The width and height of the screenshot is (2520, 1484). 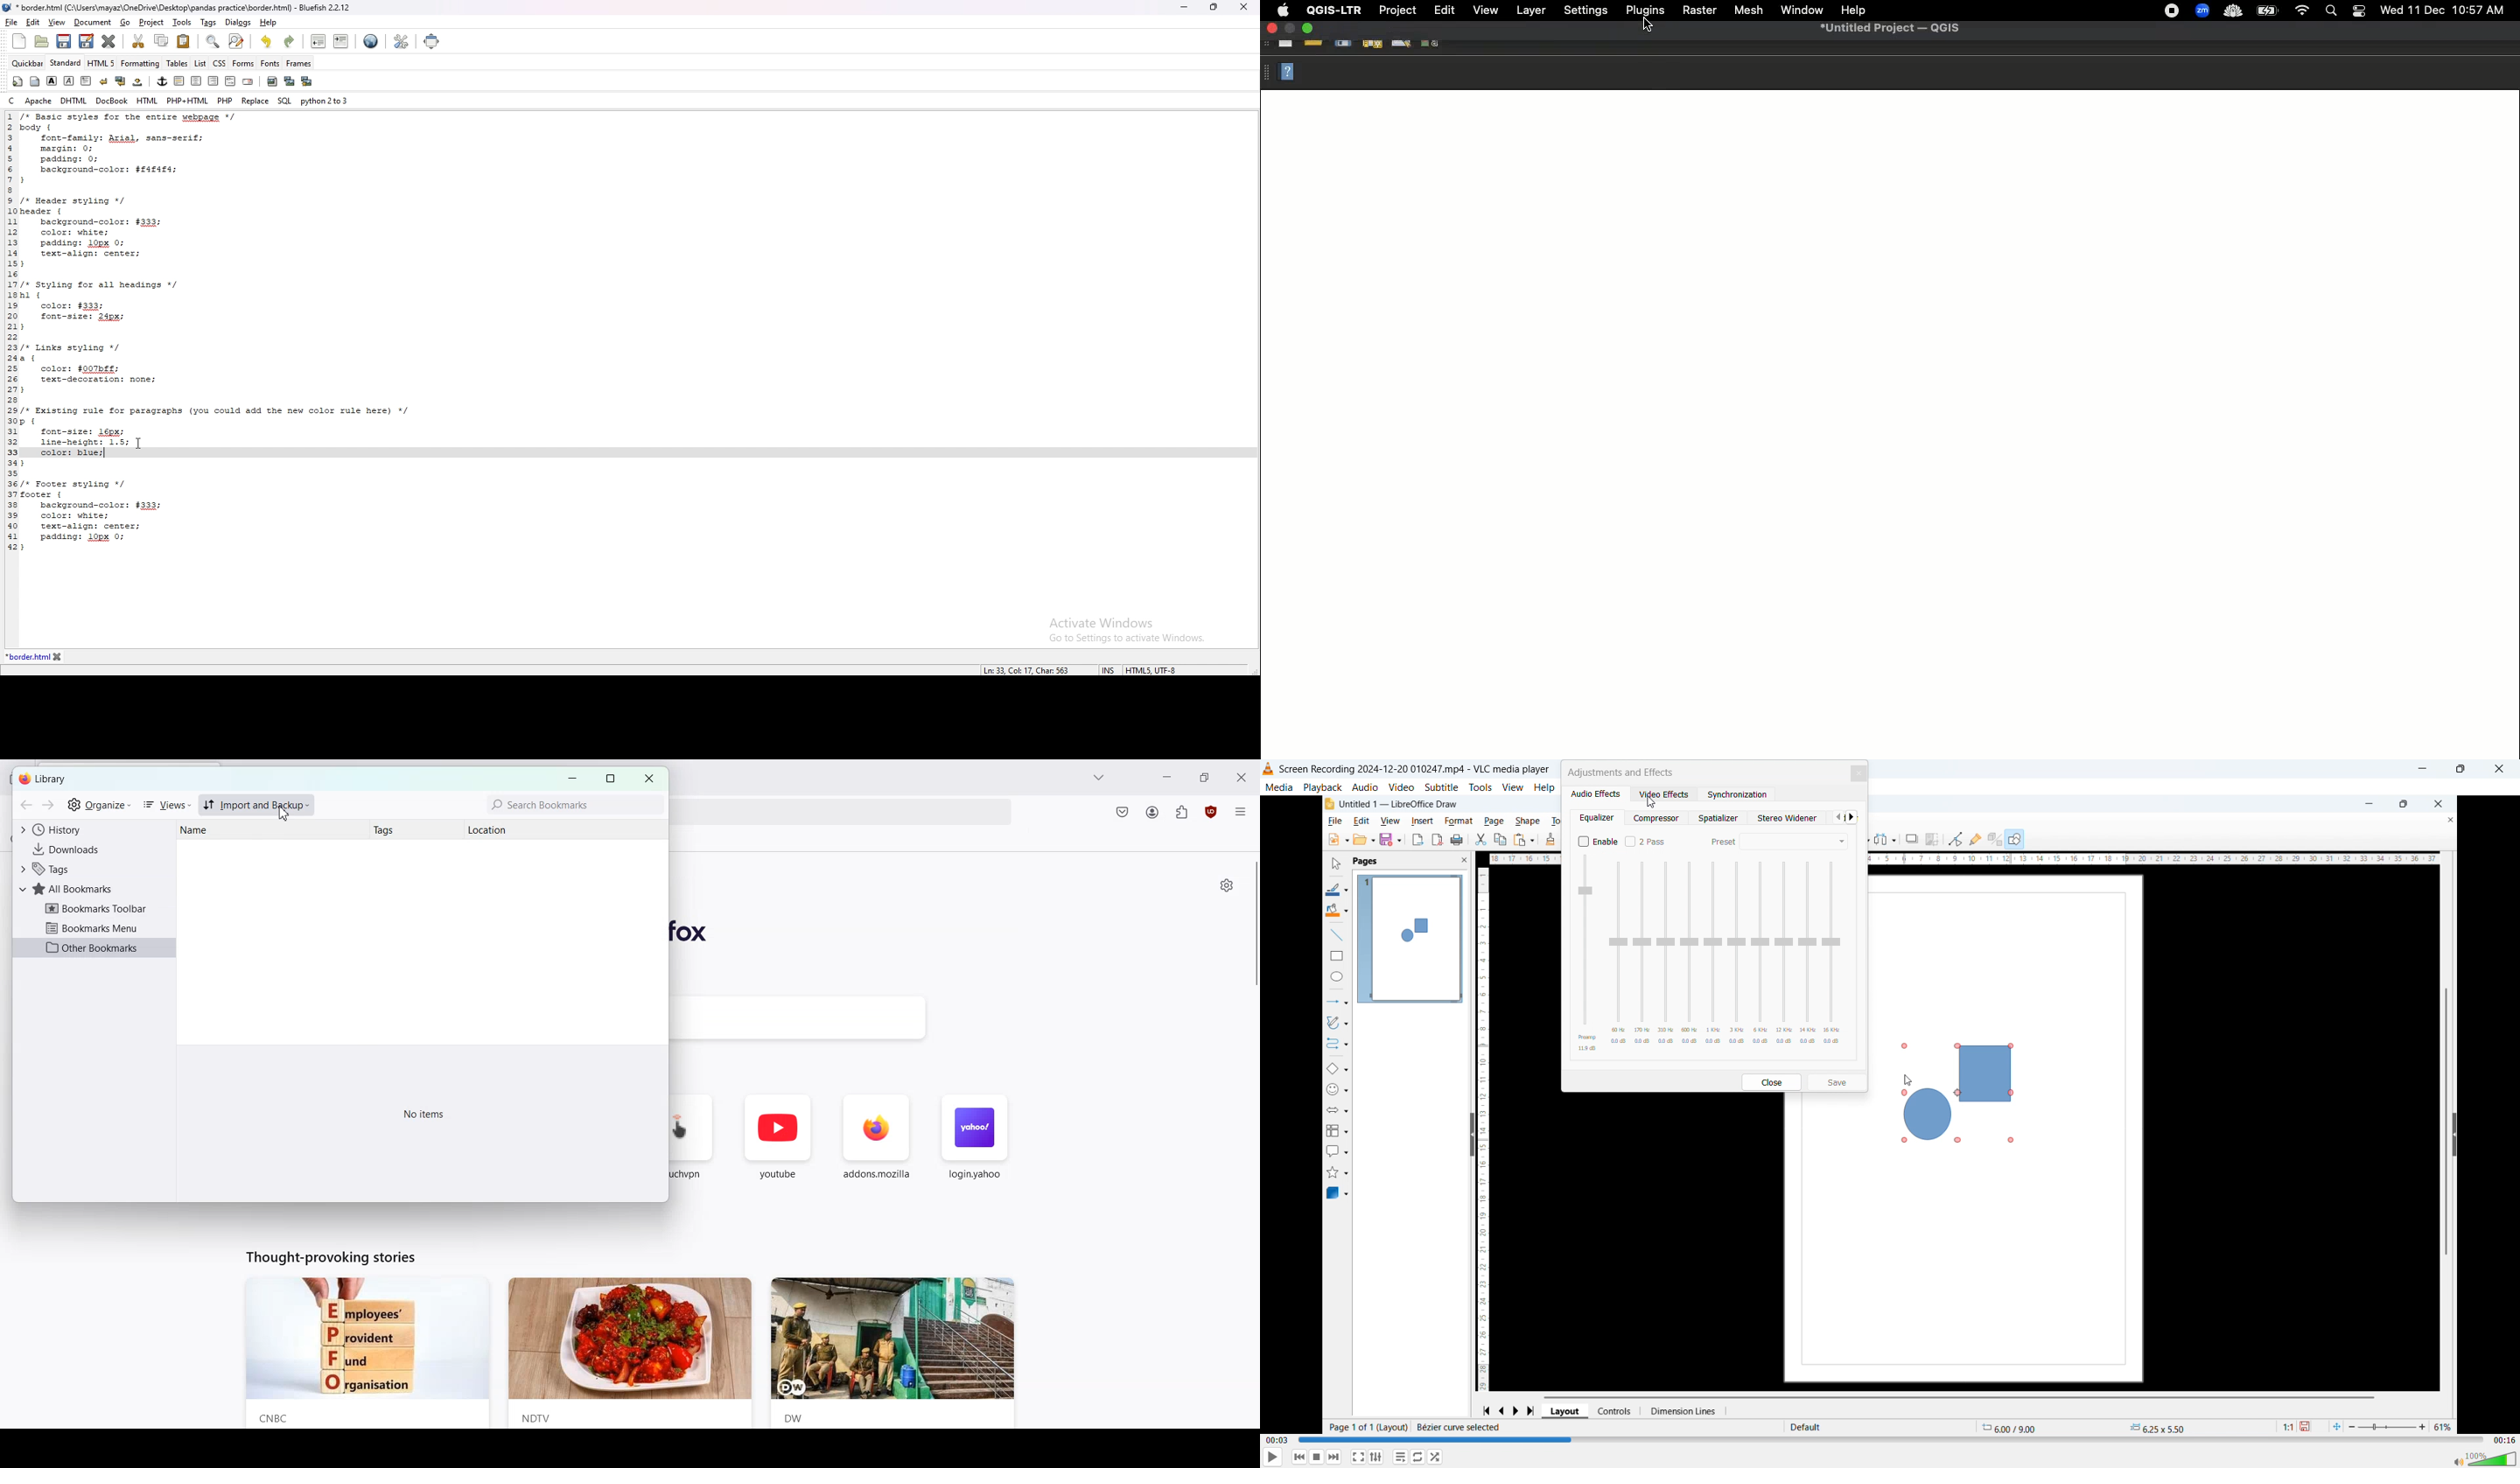 I want to click on Minimize, so click(x=572, y=778).